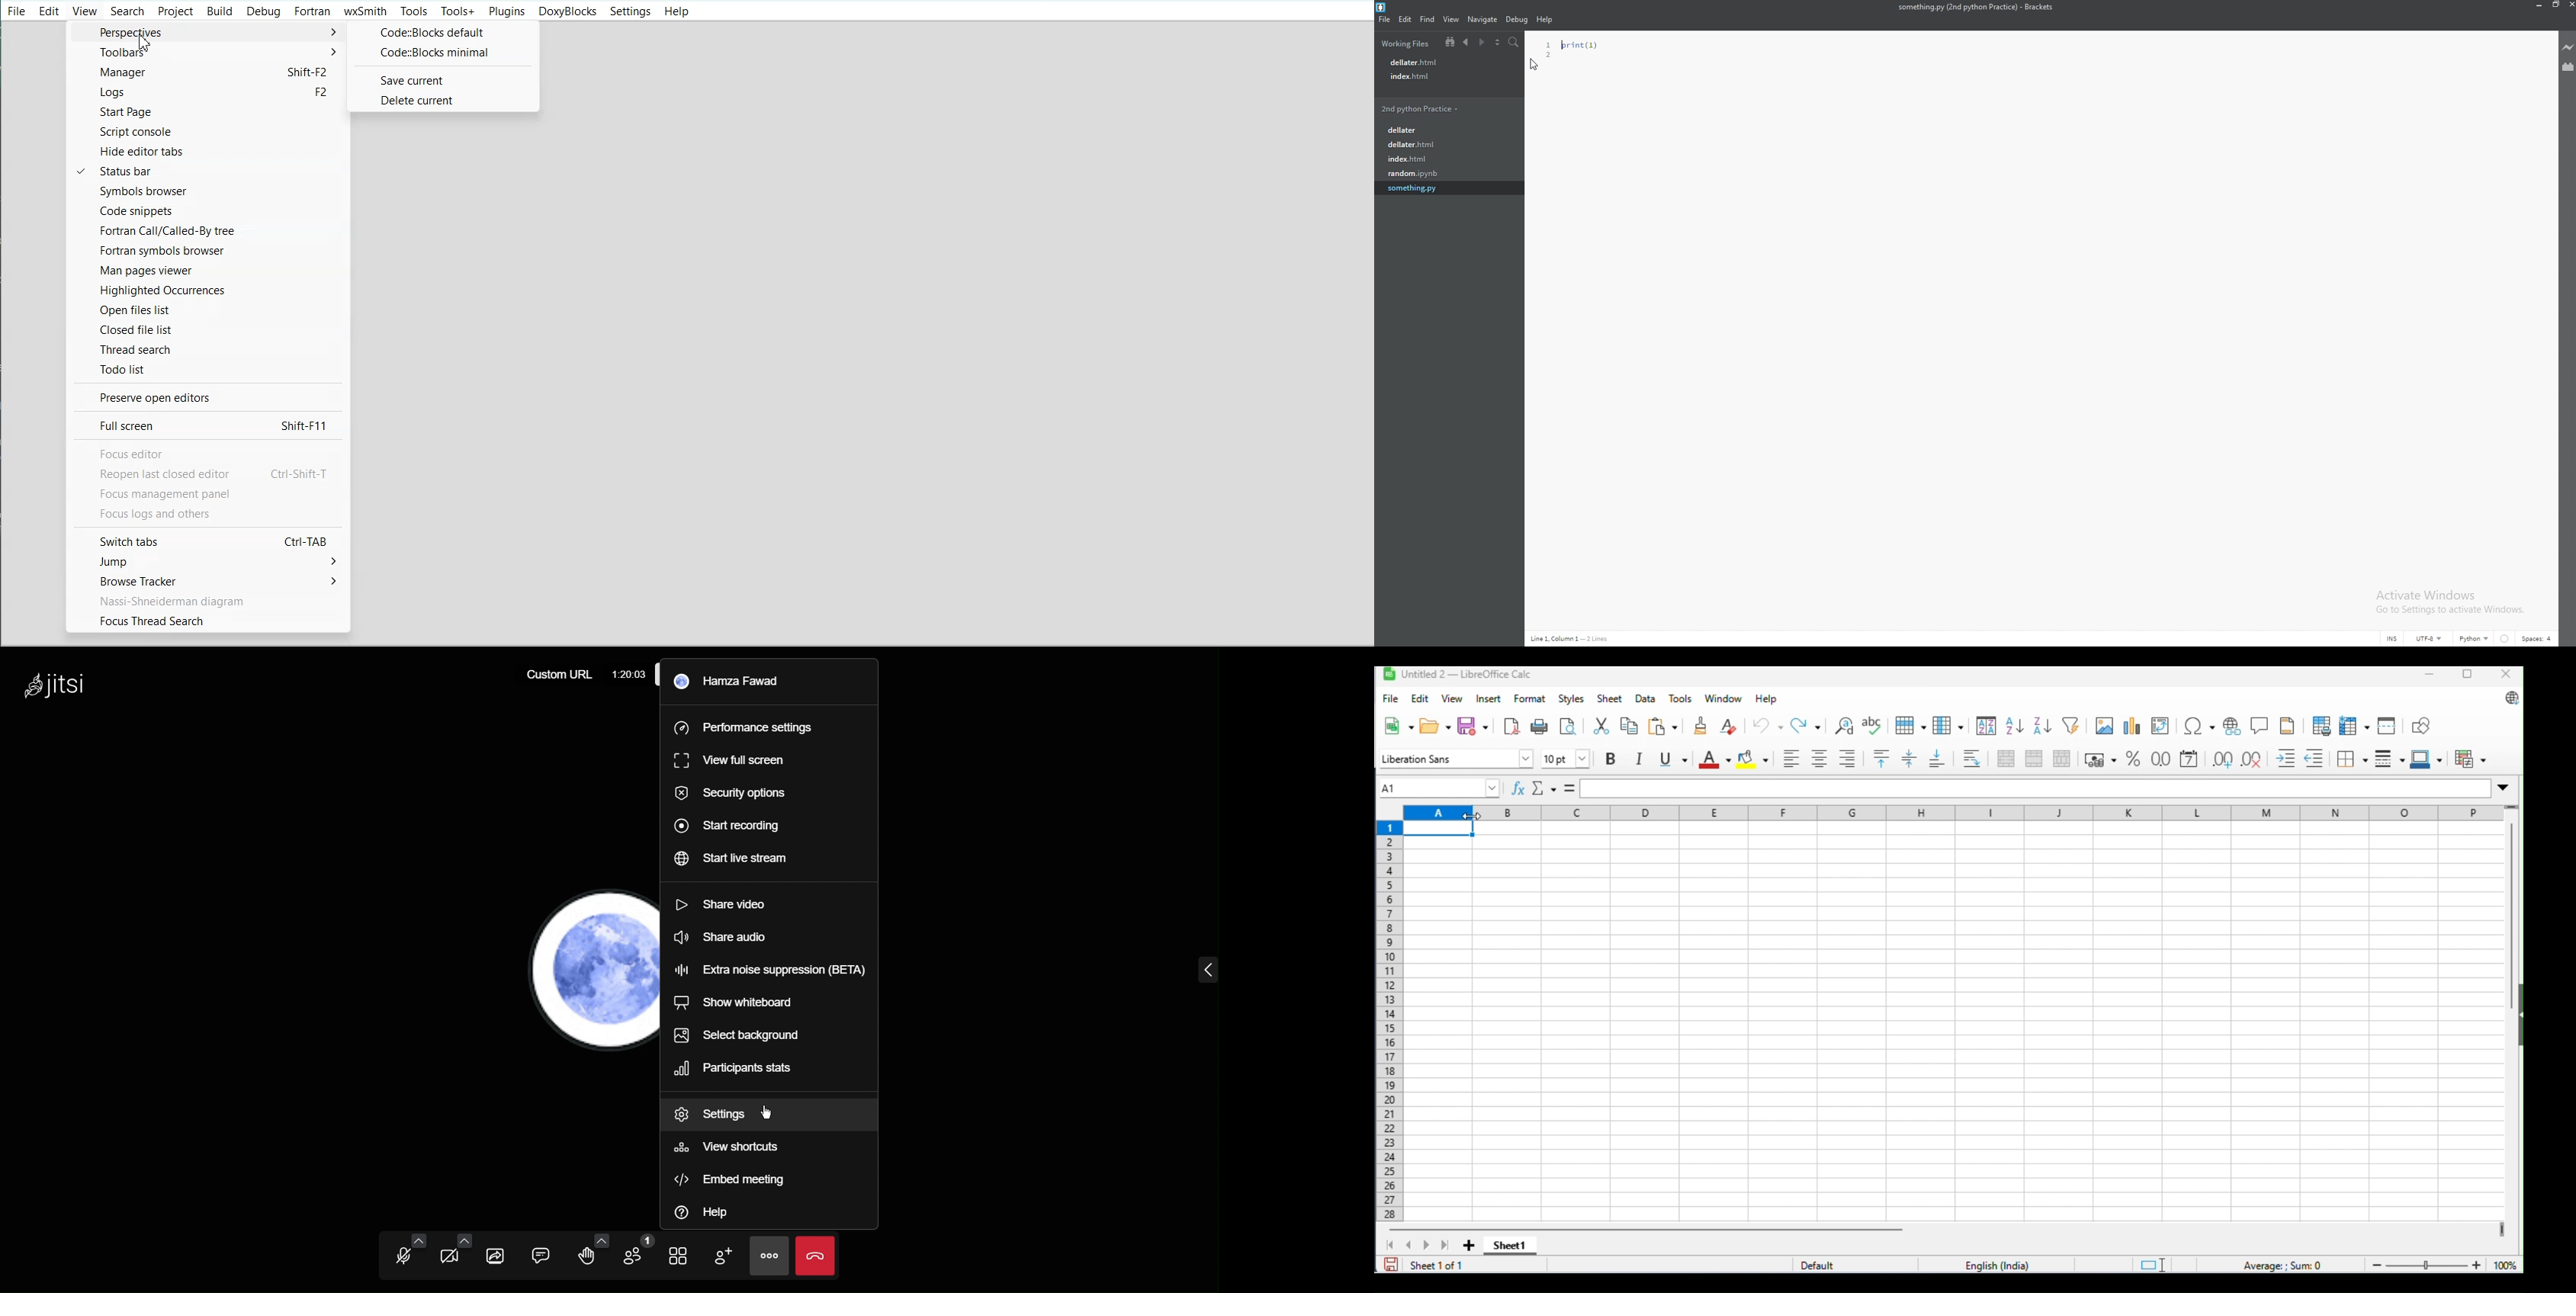 This screenshot has height=1316, width=2576. What do you see at coordinates (1882, 758) in the screenshot?
I see `align to top` at bounding box center [1882, 758].